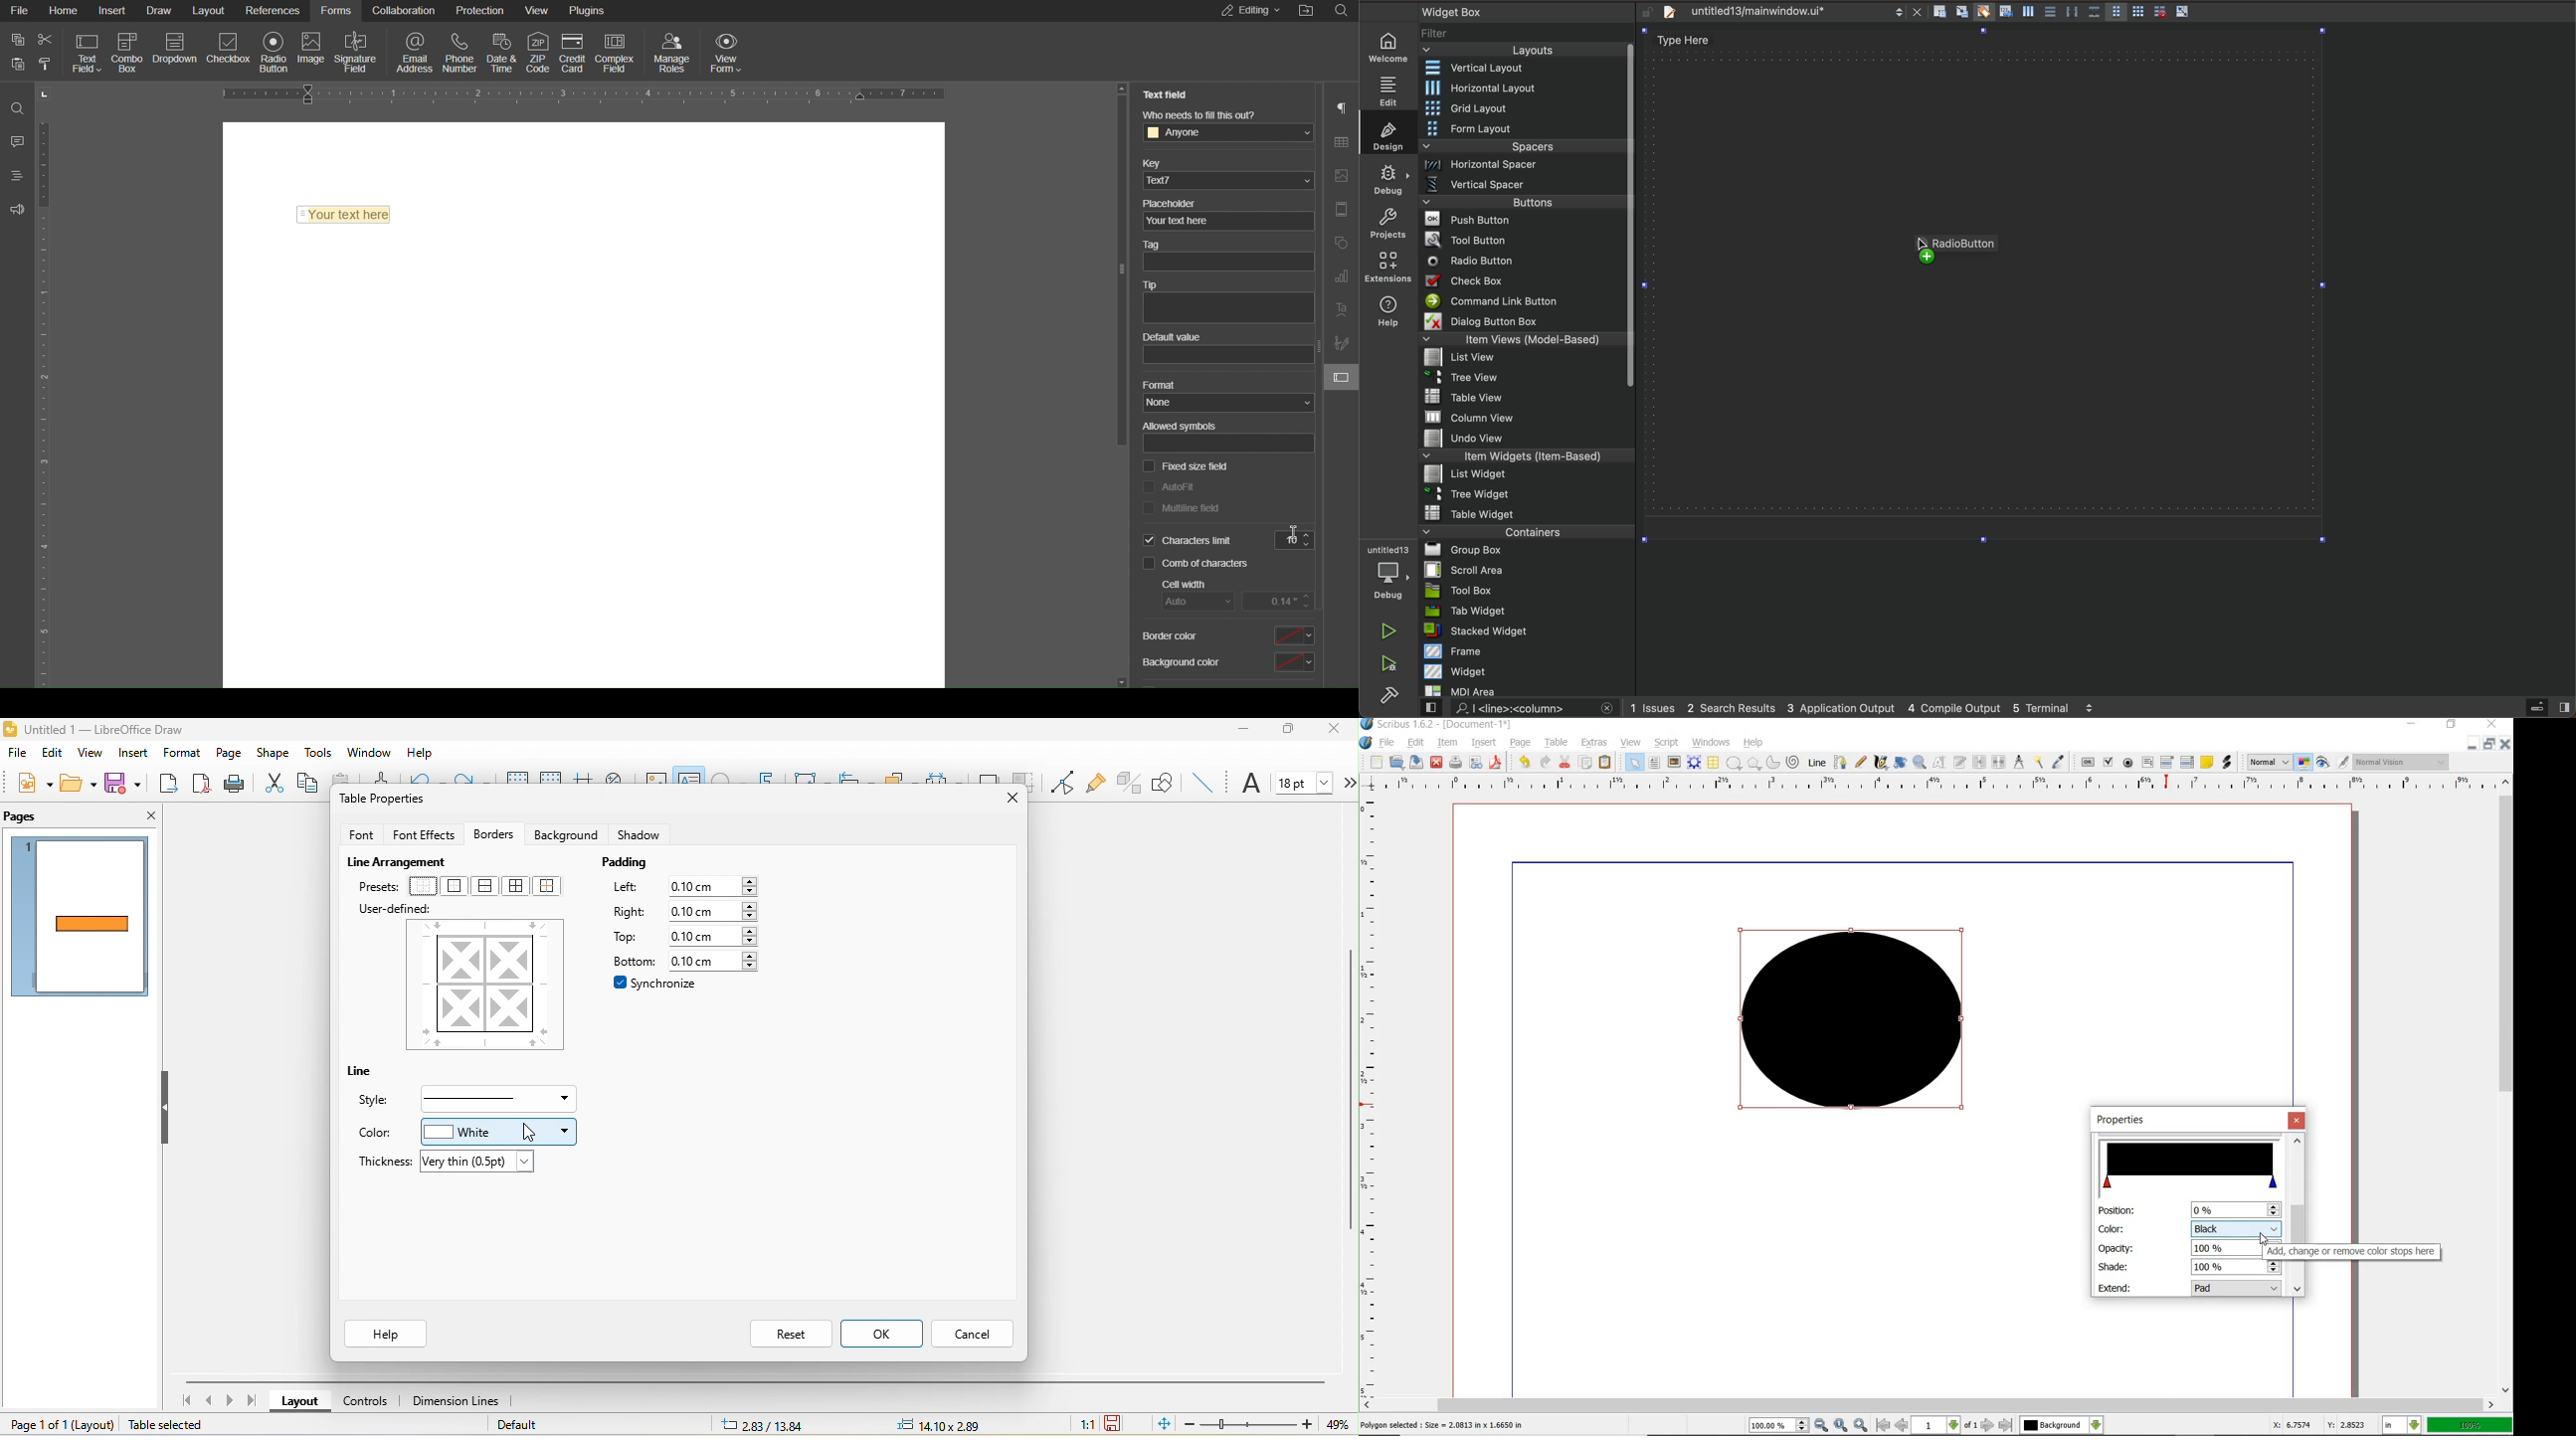  I want to click on PDF CHECK BOX, so click(2108, 761).